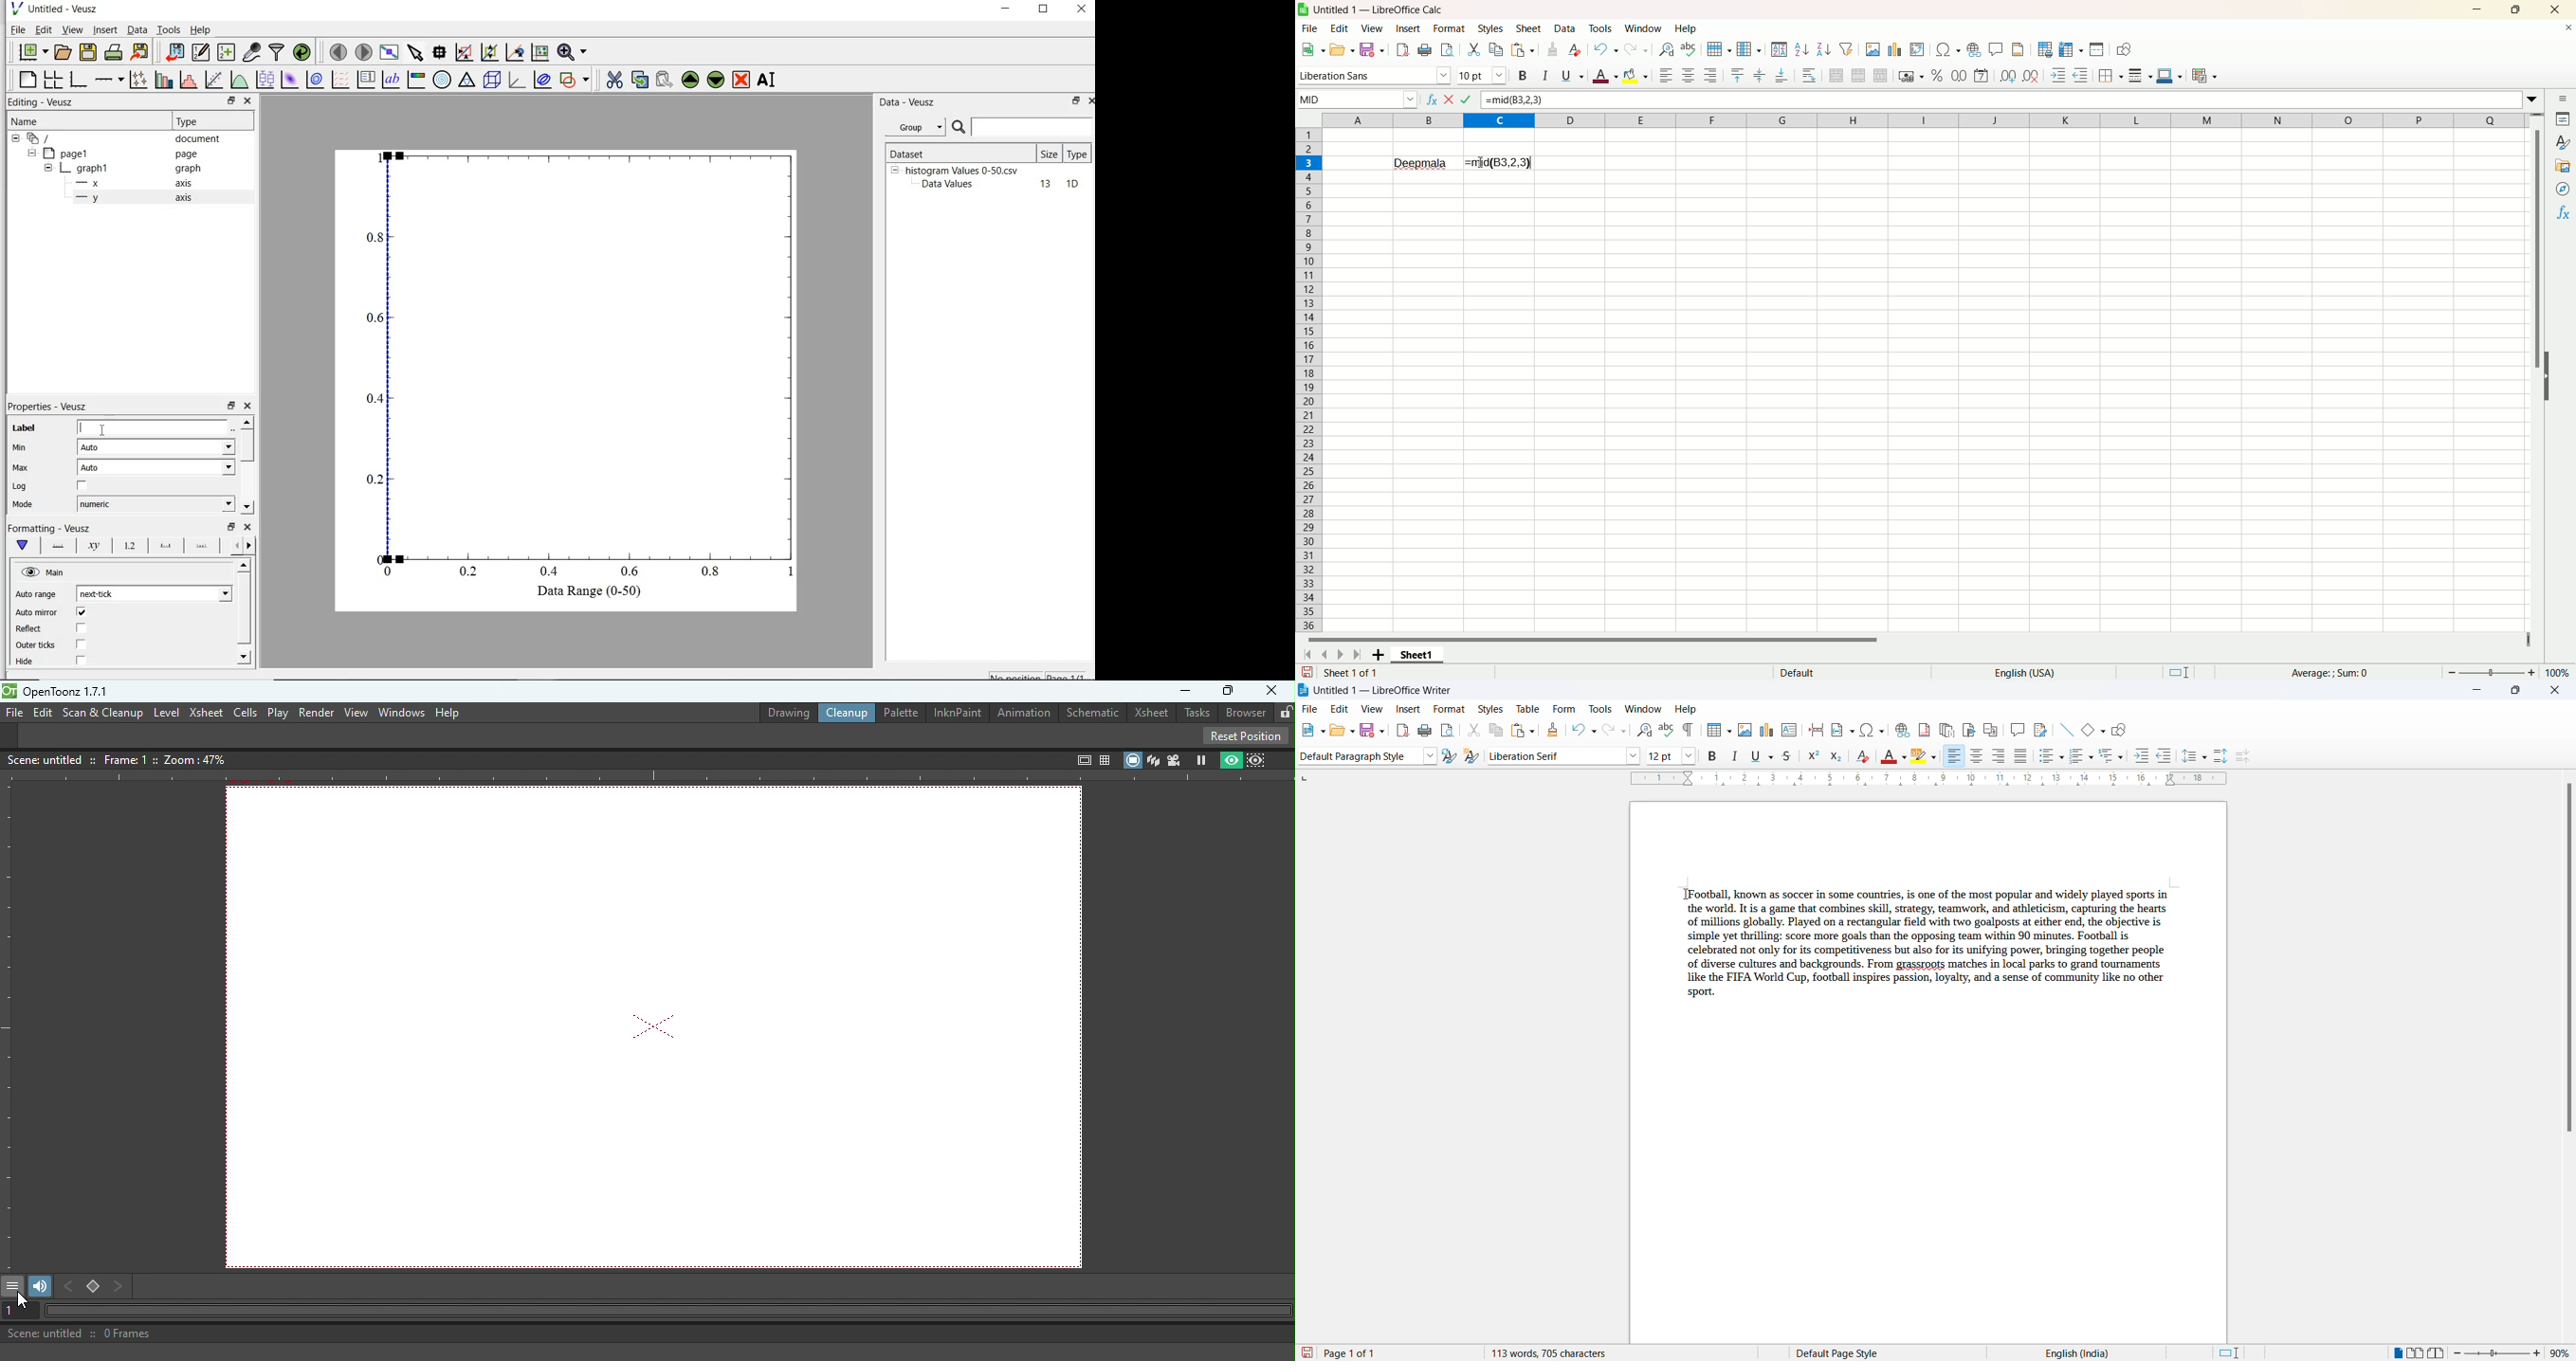  I want to click on text align right, so click(1956, 757).